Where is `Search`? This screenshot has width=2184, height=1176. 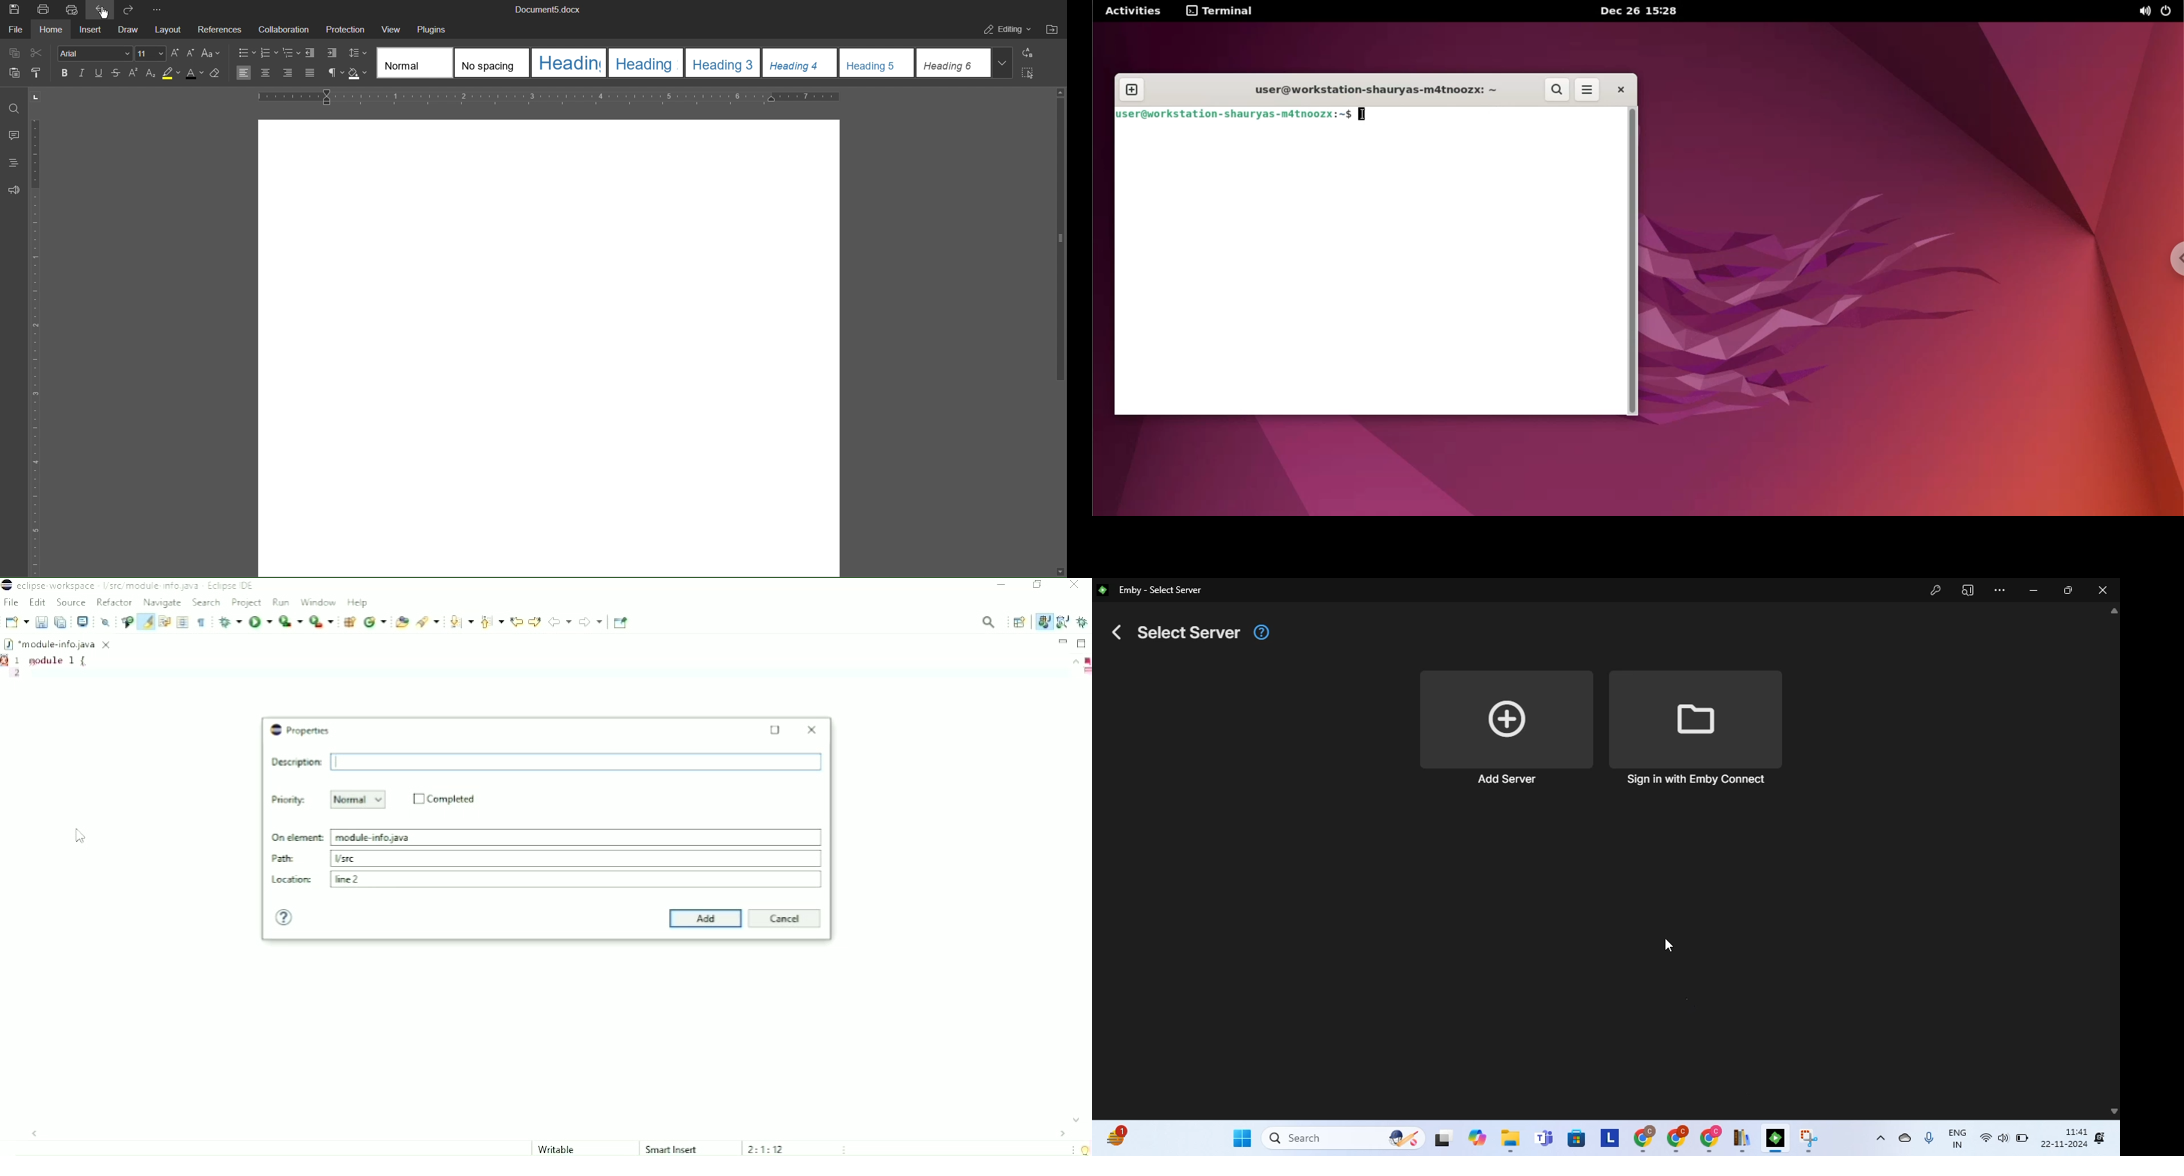
Search is located at coordinates (207, 603).